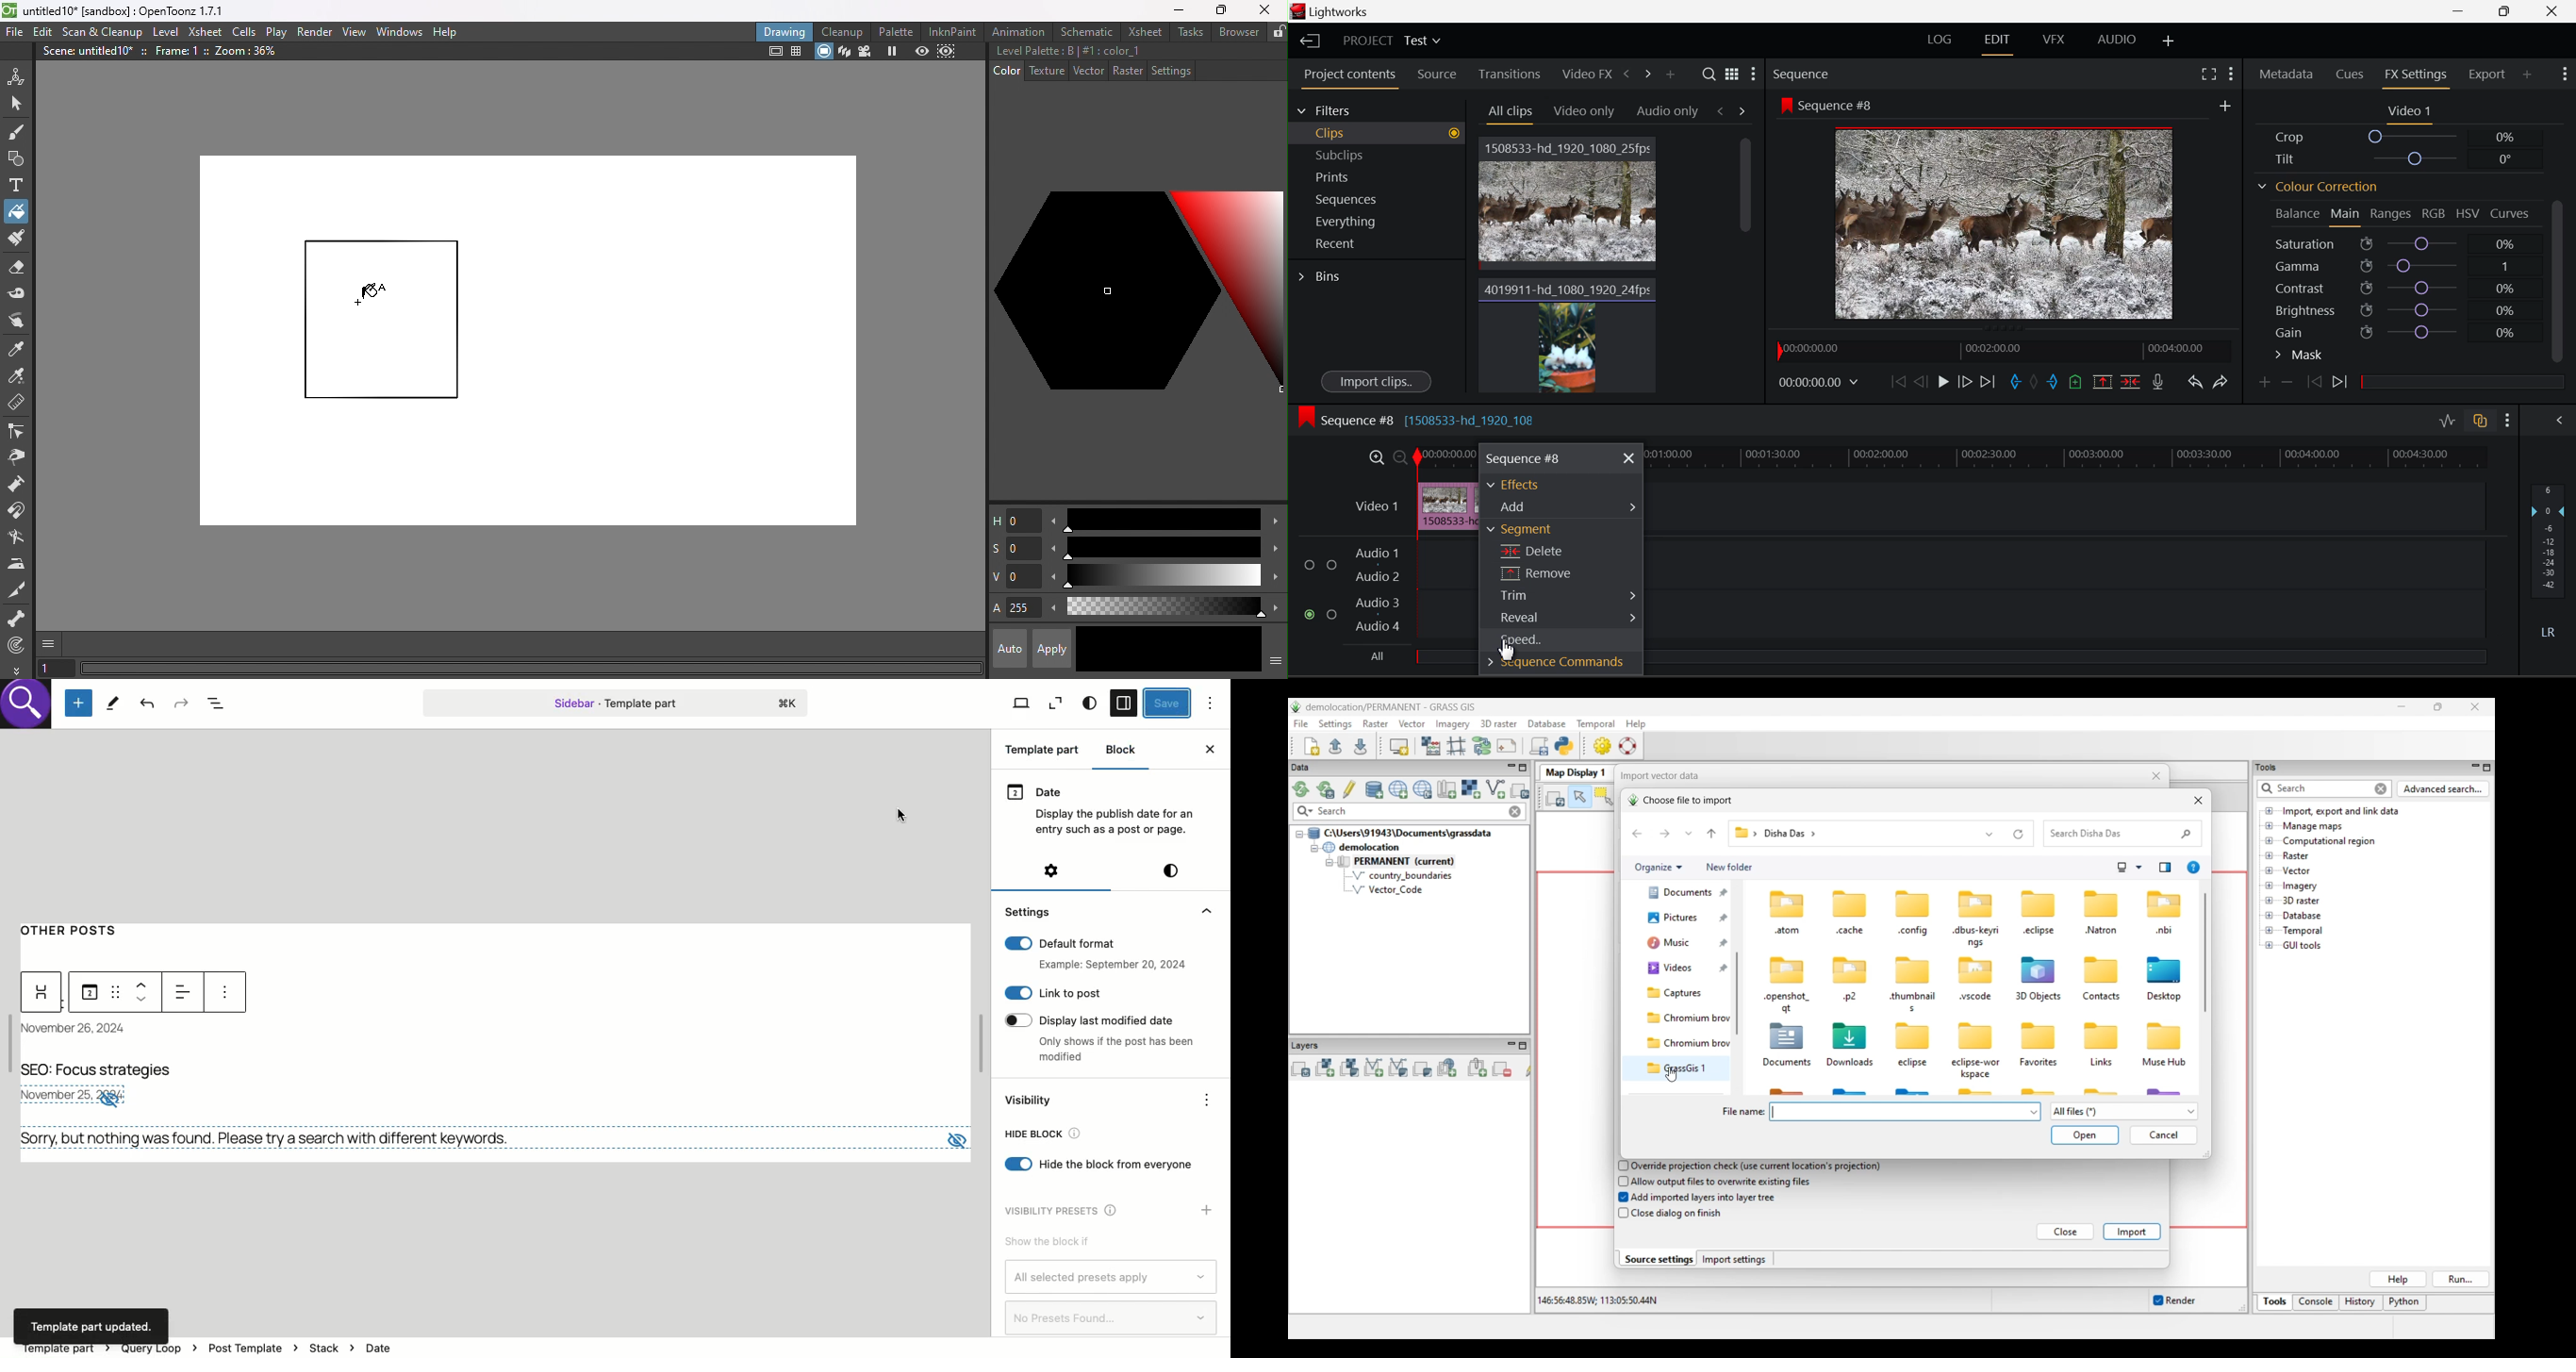 This screenshot has height=1372, width=2576. I want to click on Draf, so click(114, 990).